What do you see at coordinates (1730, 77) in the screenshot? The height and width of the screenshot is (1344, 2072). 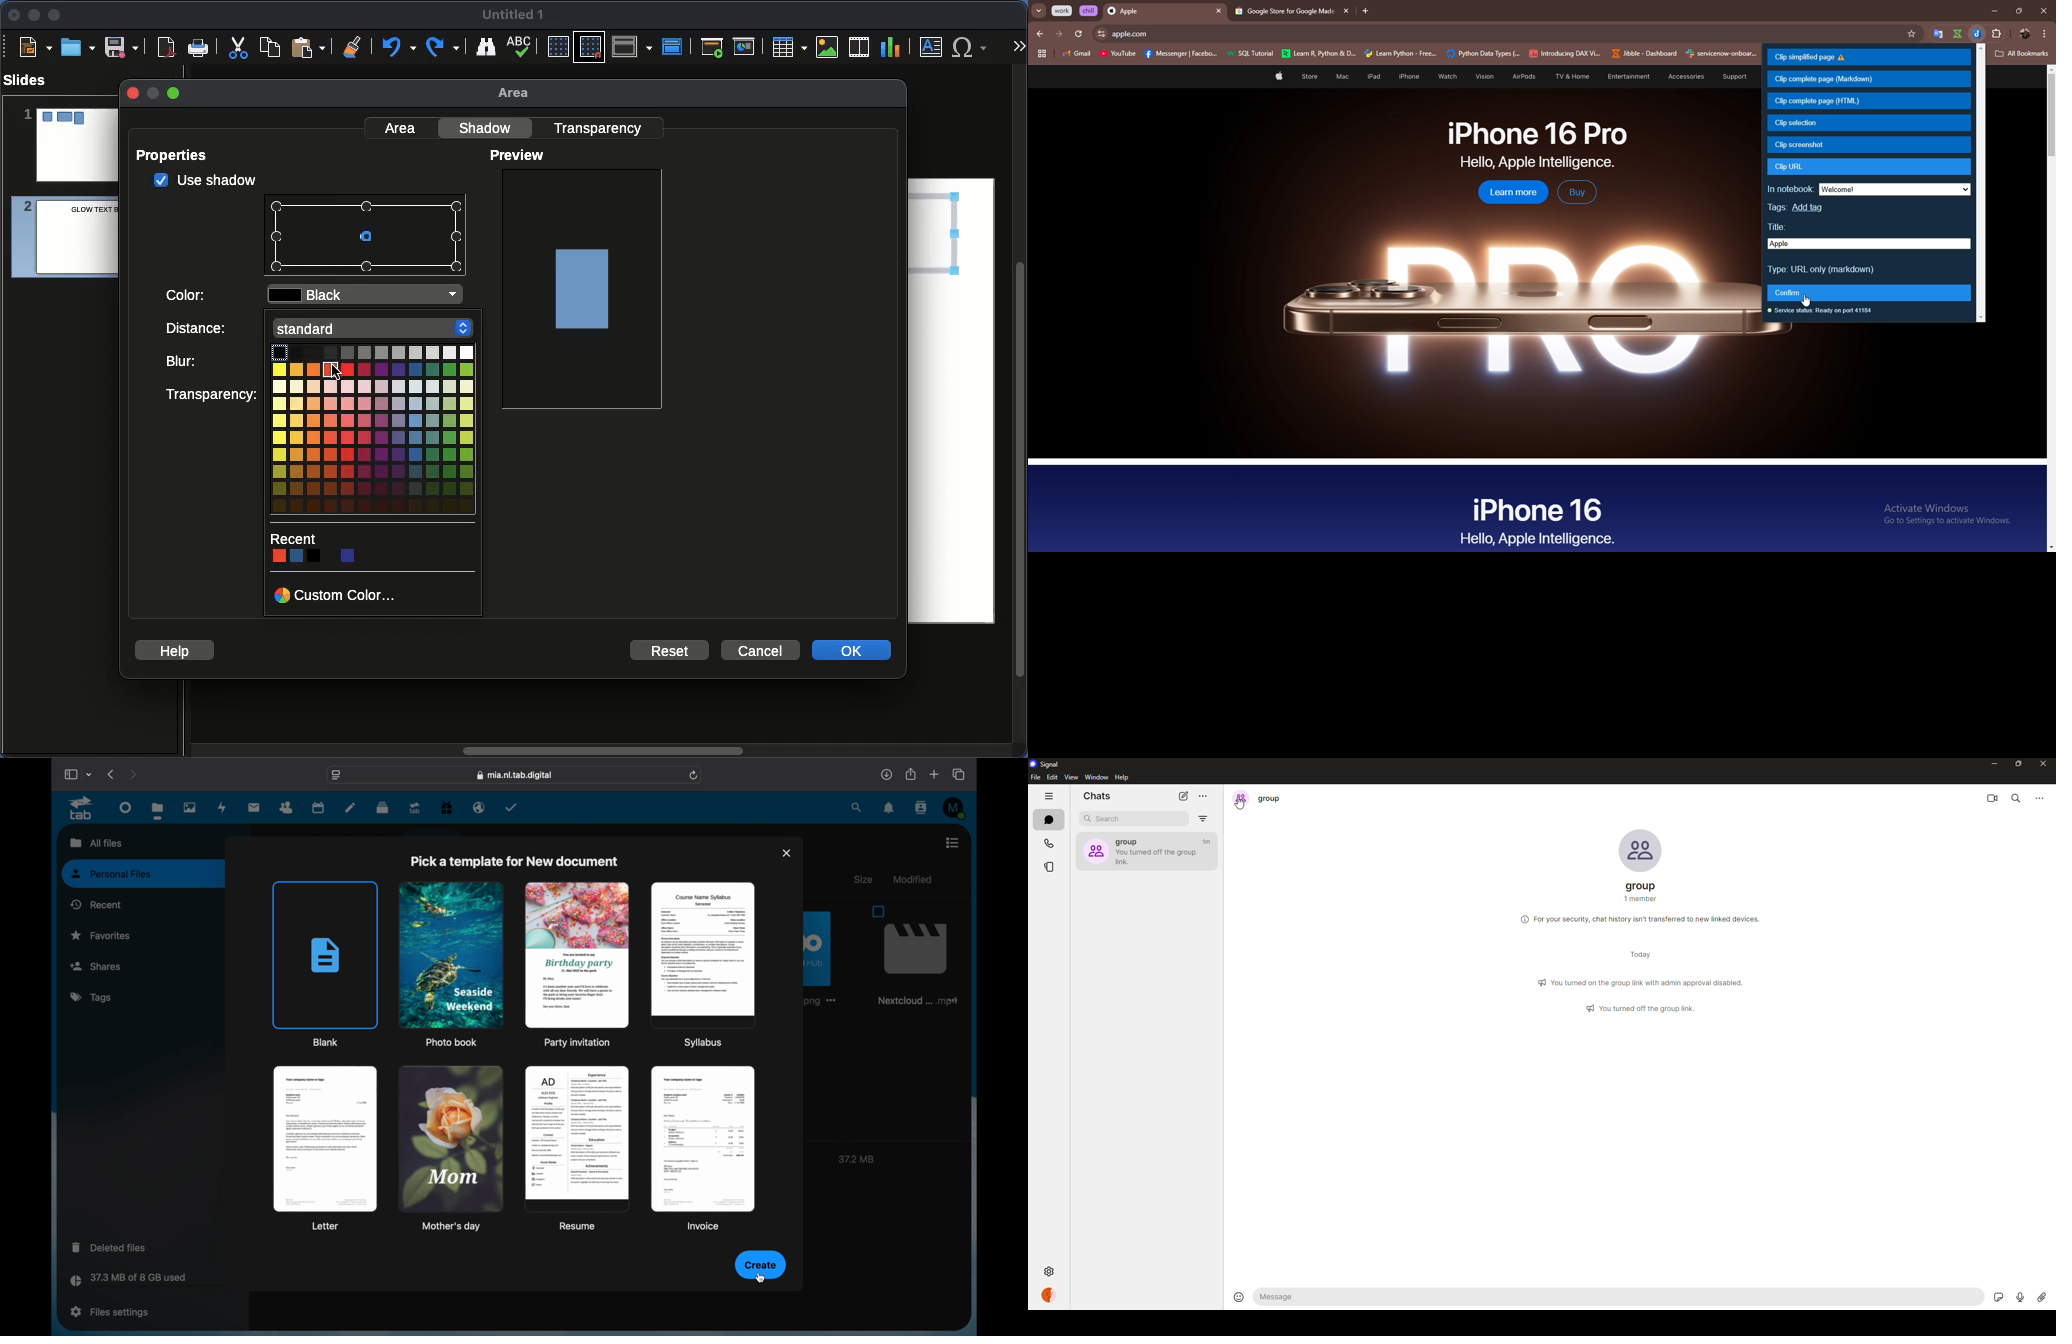 I see `Support` at bounding box center [1730, 77].